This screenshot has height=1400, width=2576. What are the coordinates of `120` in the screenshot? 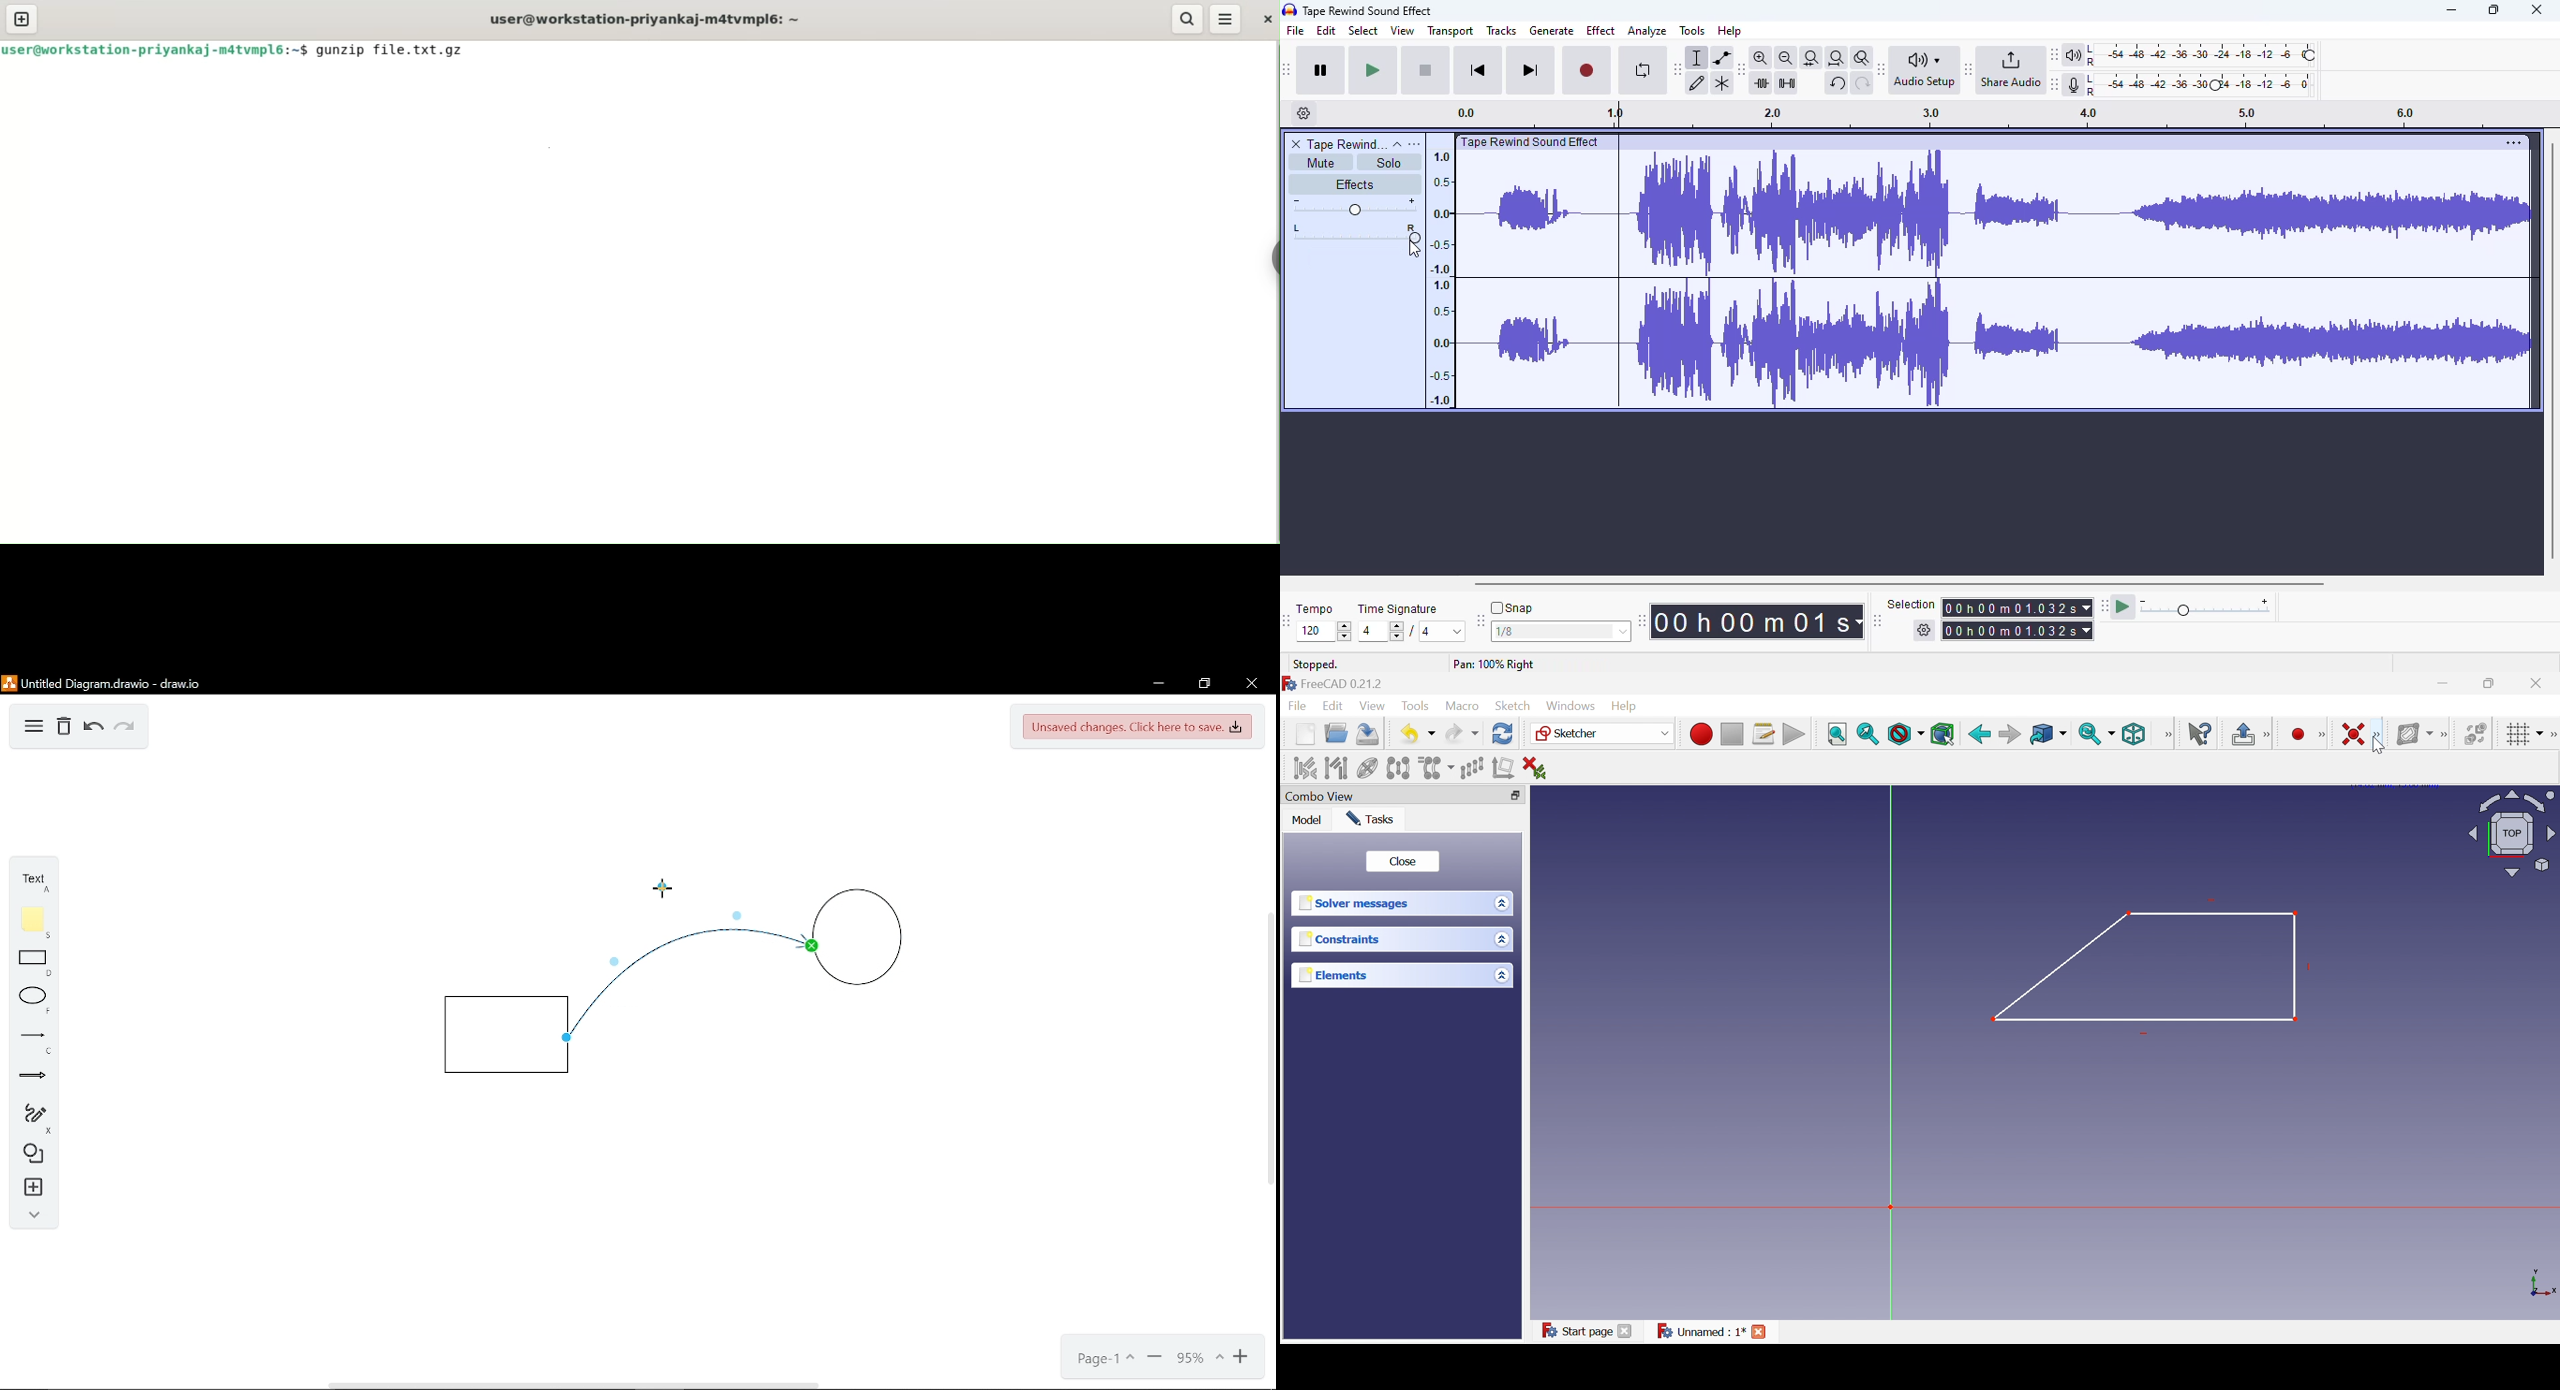 It's located at (1323, 633).